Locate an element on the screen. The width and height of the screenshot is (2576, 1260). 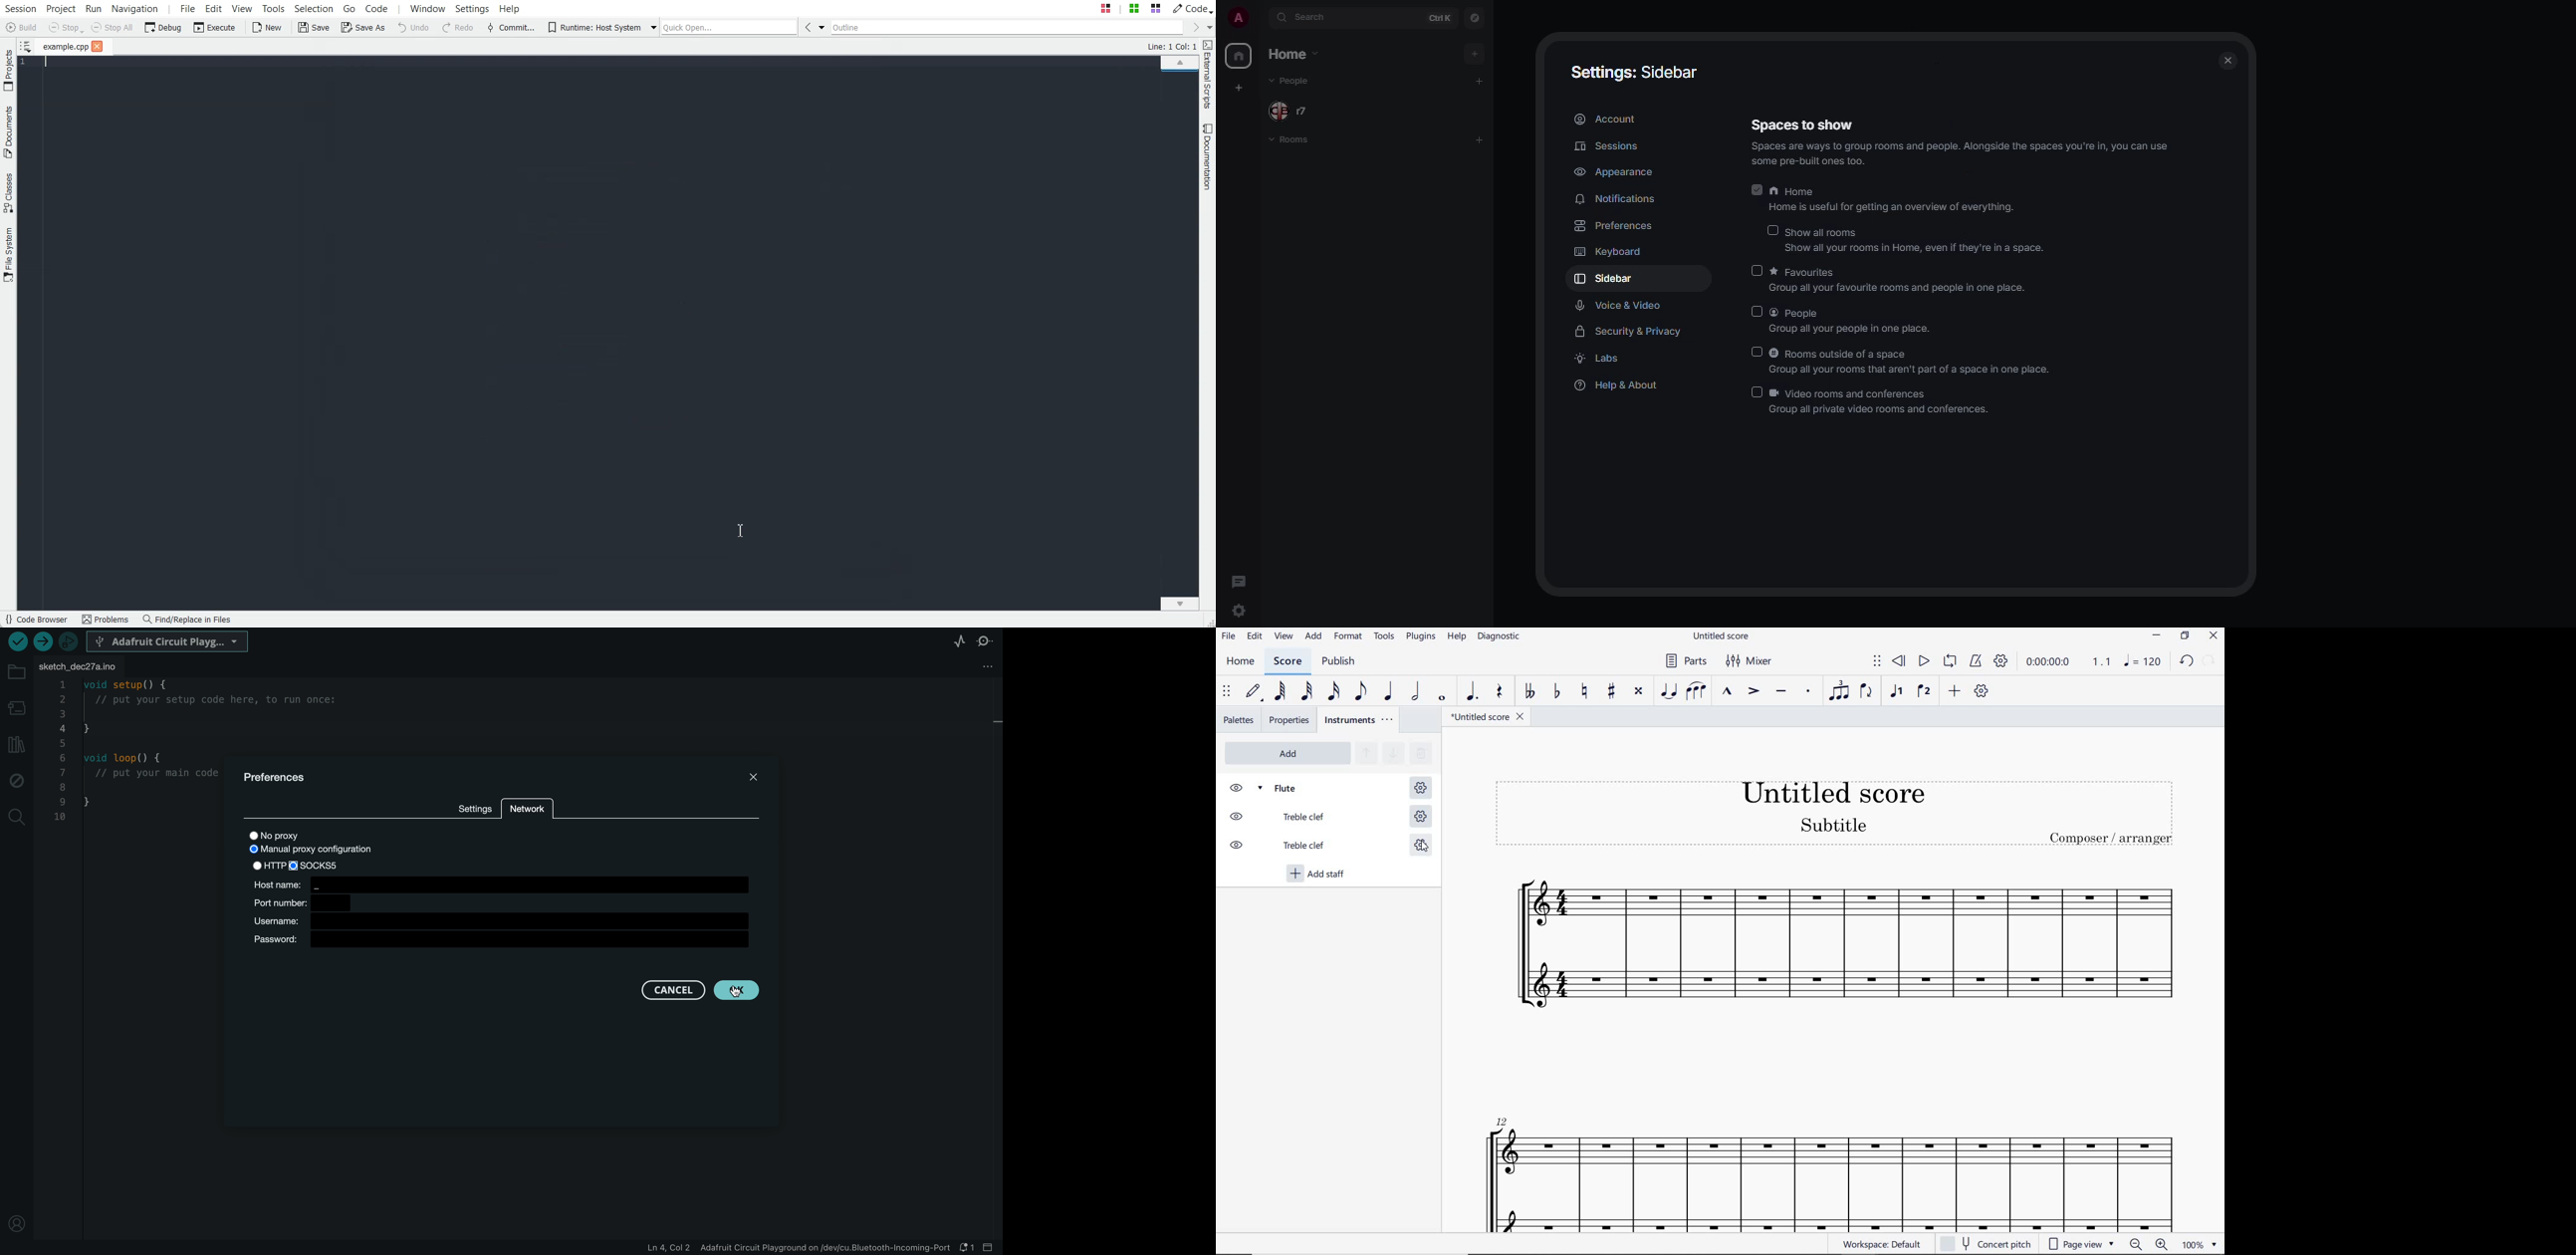
spaces to show is located at coordinates (1801, 125).